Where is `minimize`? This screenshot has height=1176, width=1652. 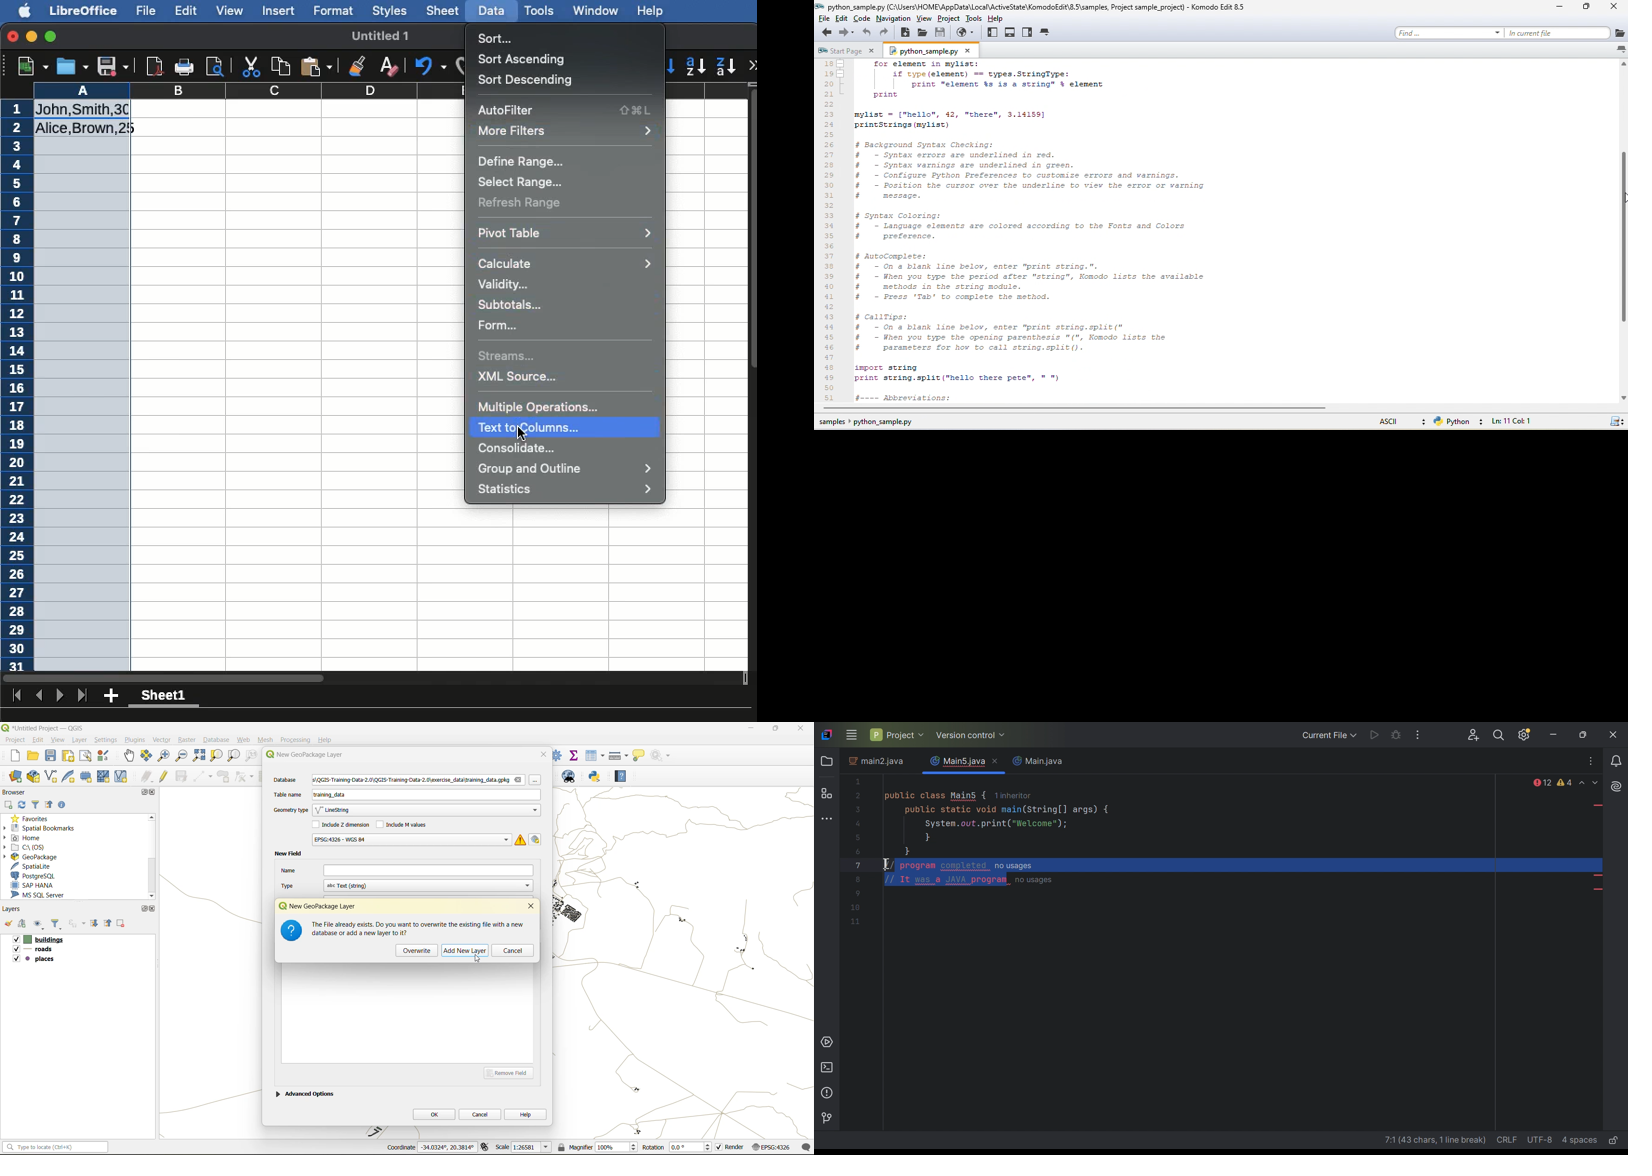
minimize is located at coordinates (1562, 7).